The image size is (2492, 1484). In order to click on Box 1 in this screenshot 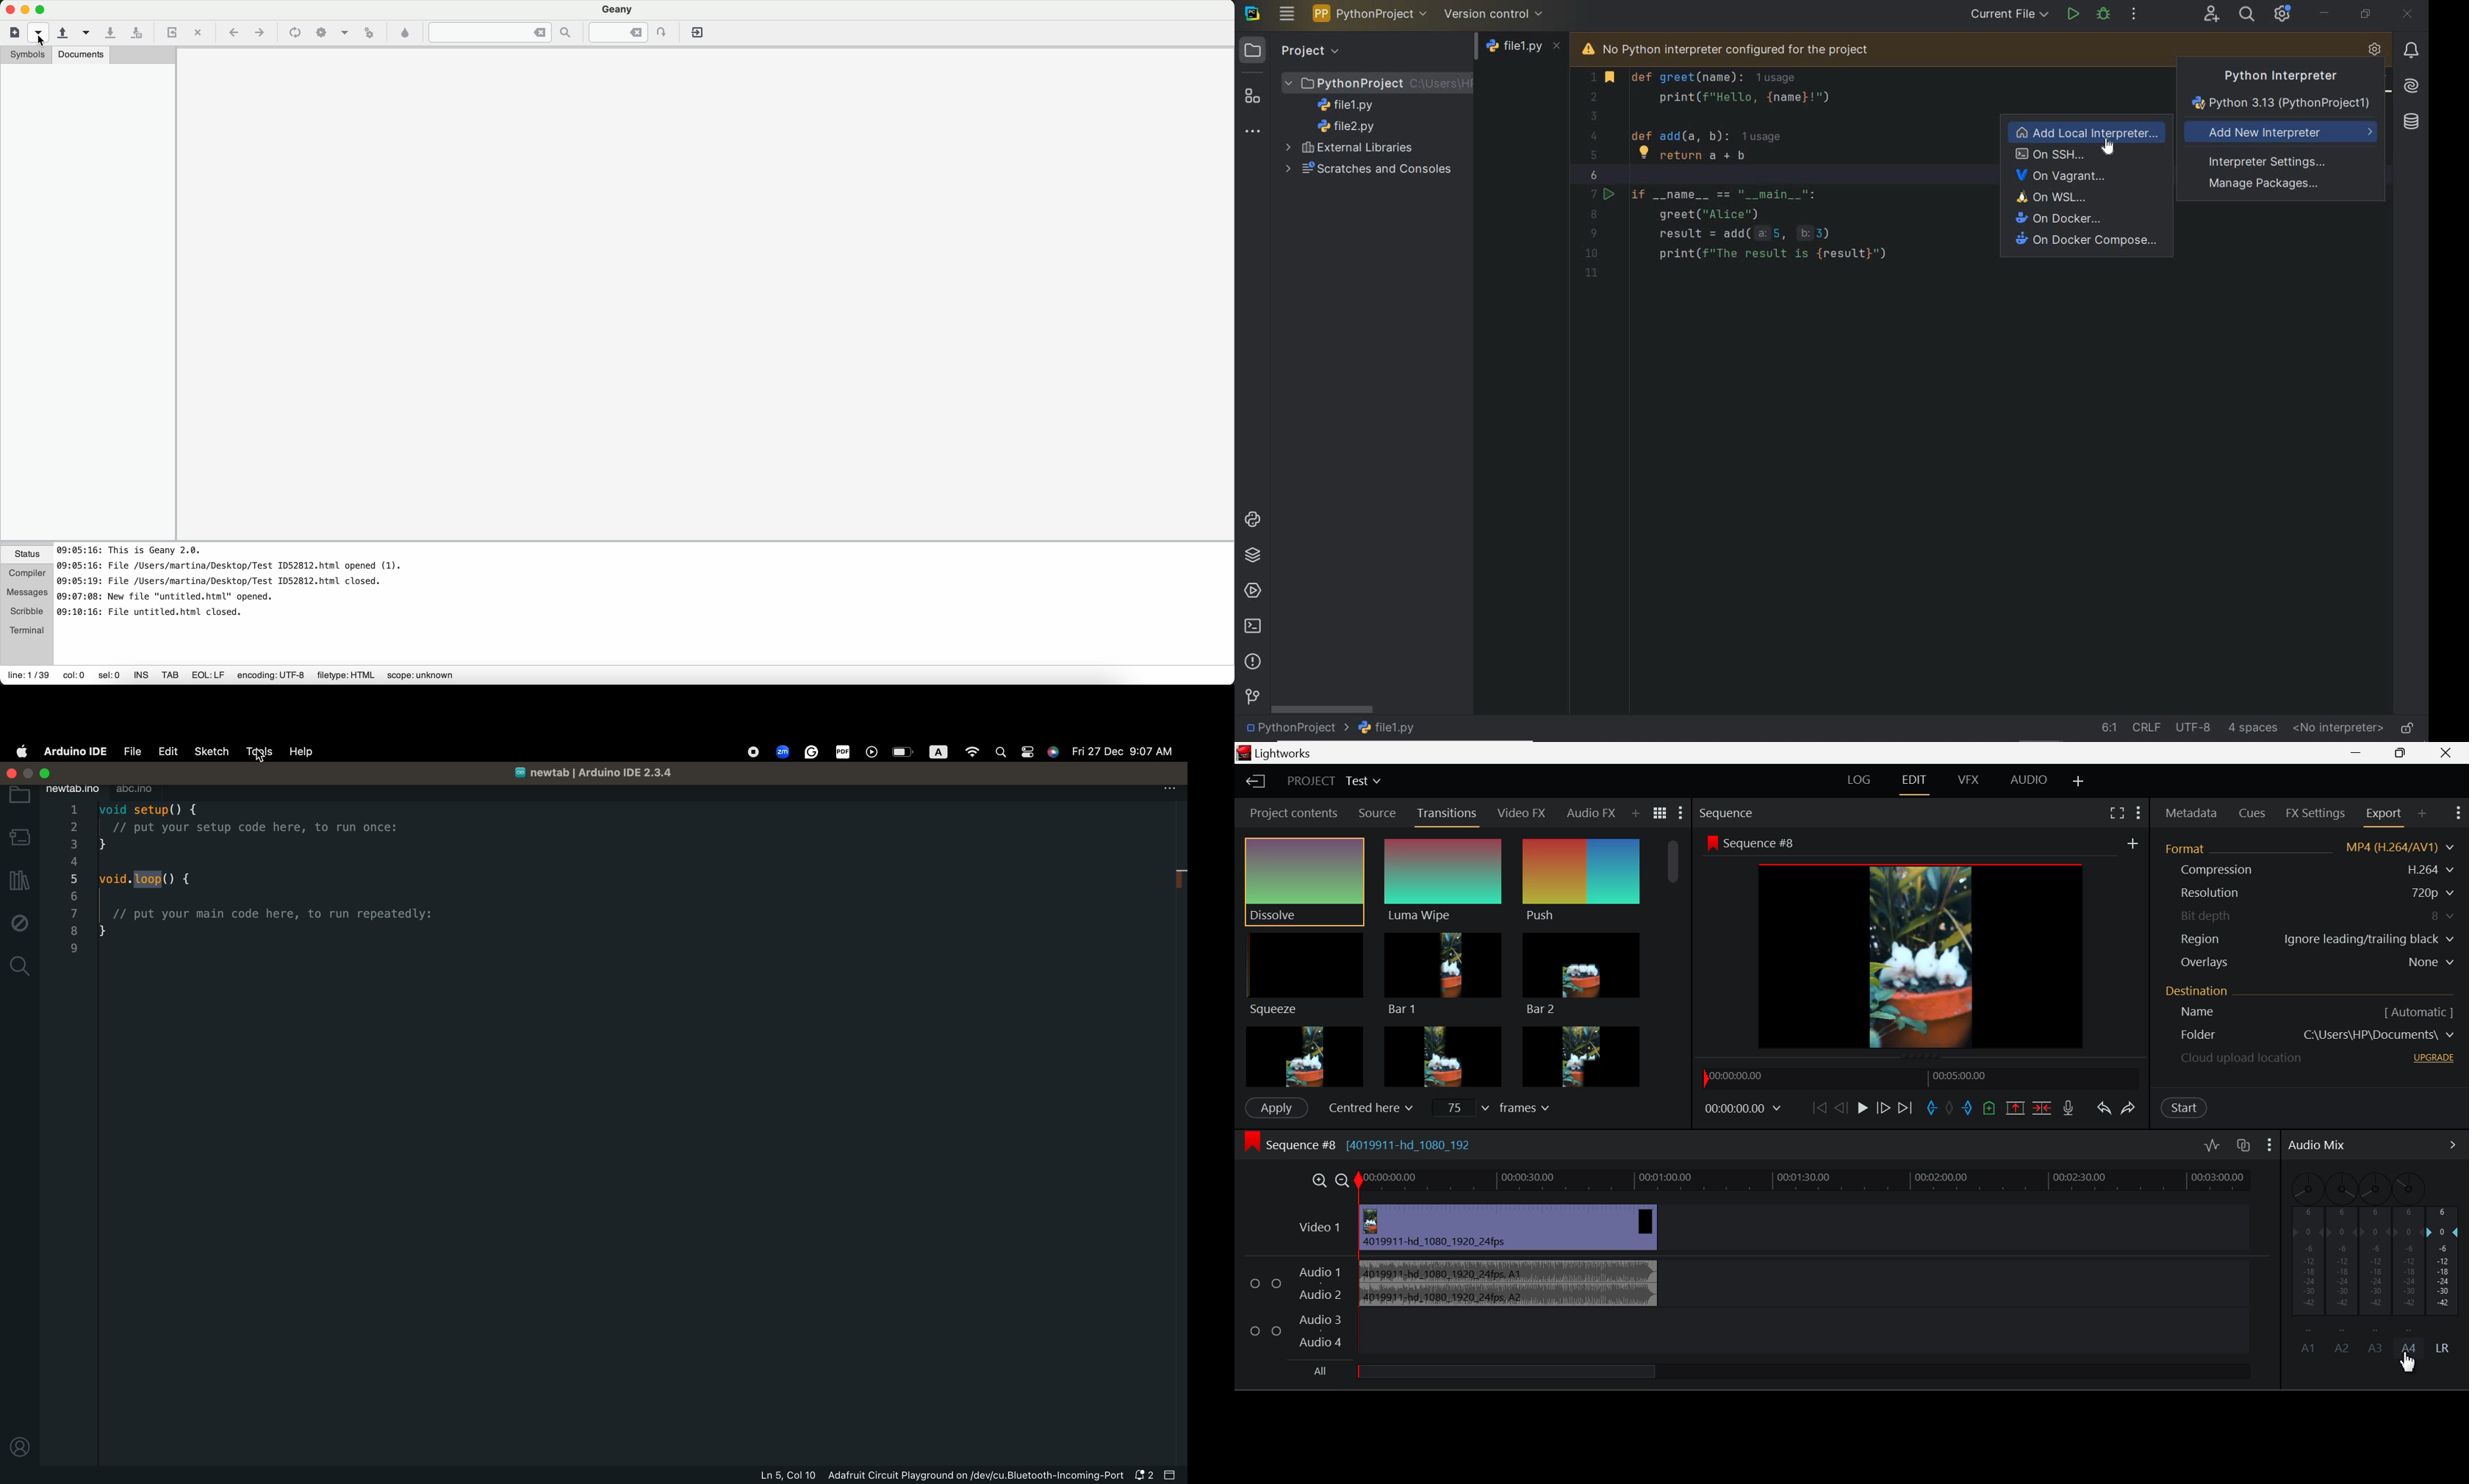, I will do `click(1304, 1056)`.